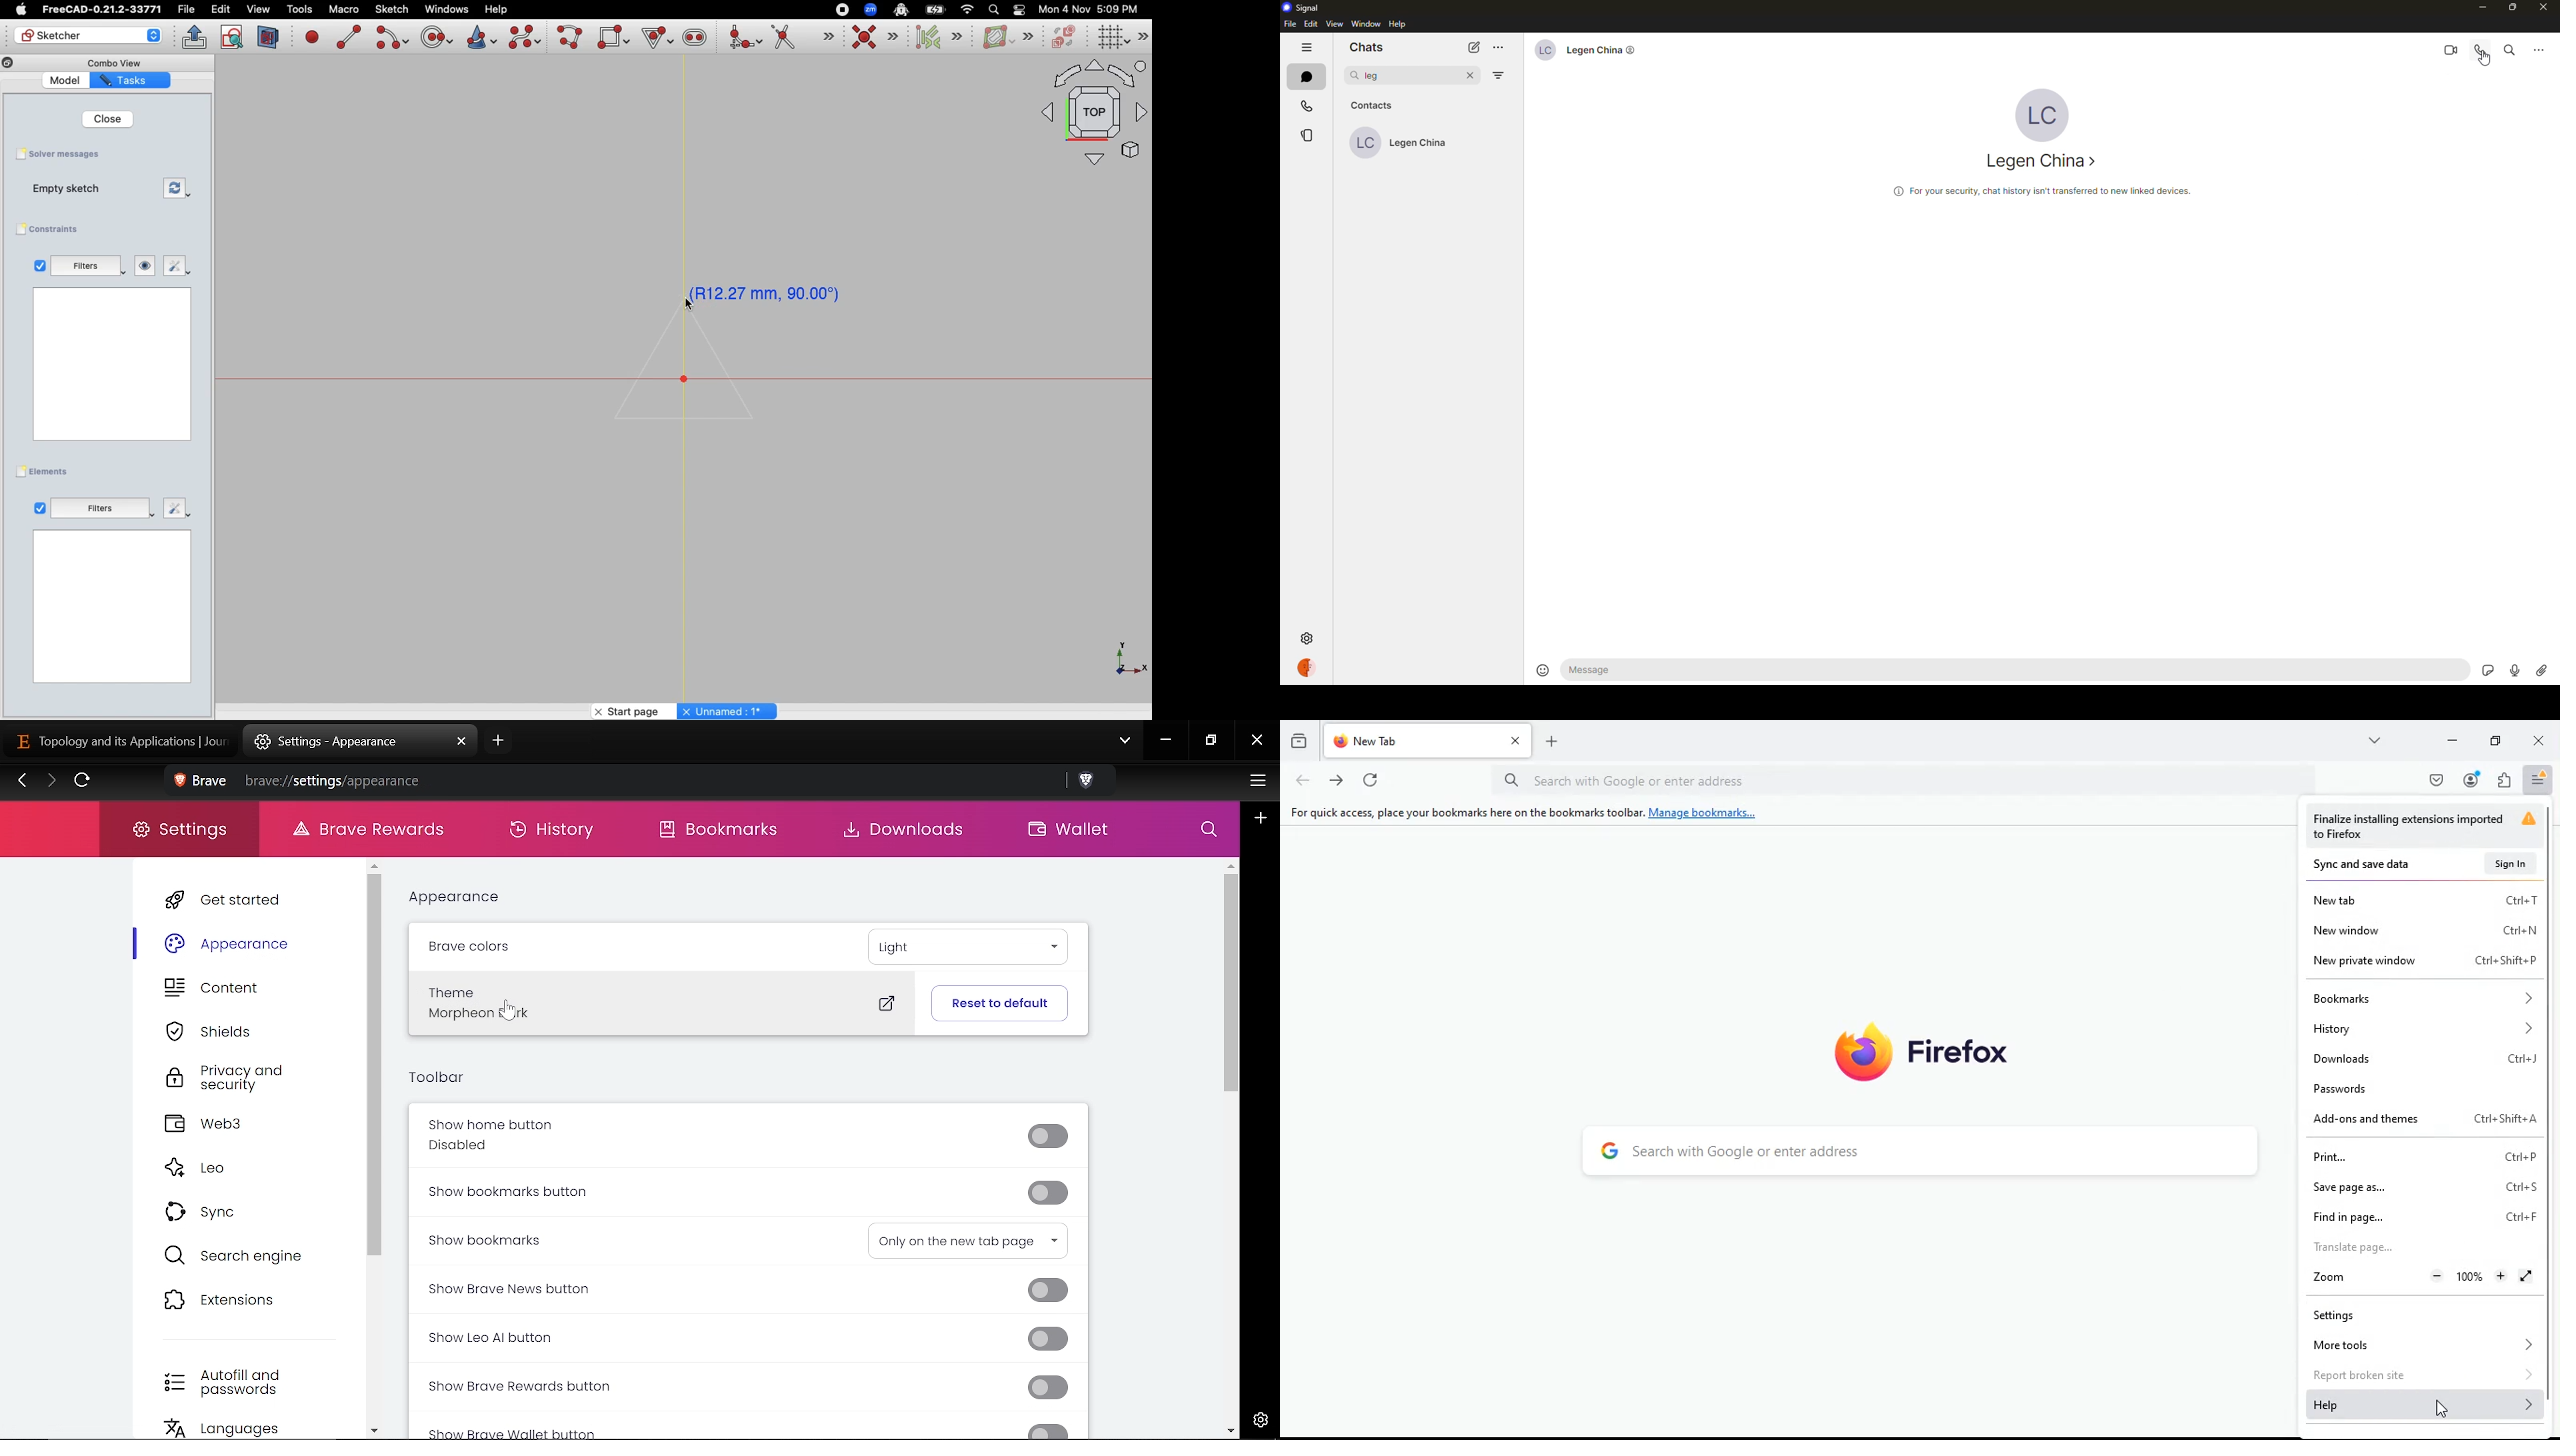 The width and height of the screenshot is (2576, 1456). I want to click on hide tabs, so click(1308, 49).